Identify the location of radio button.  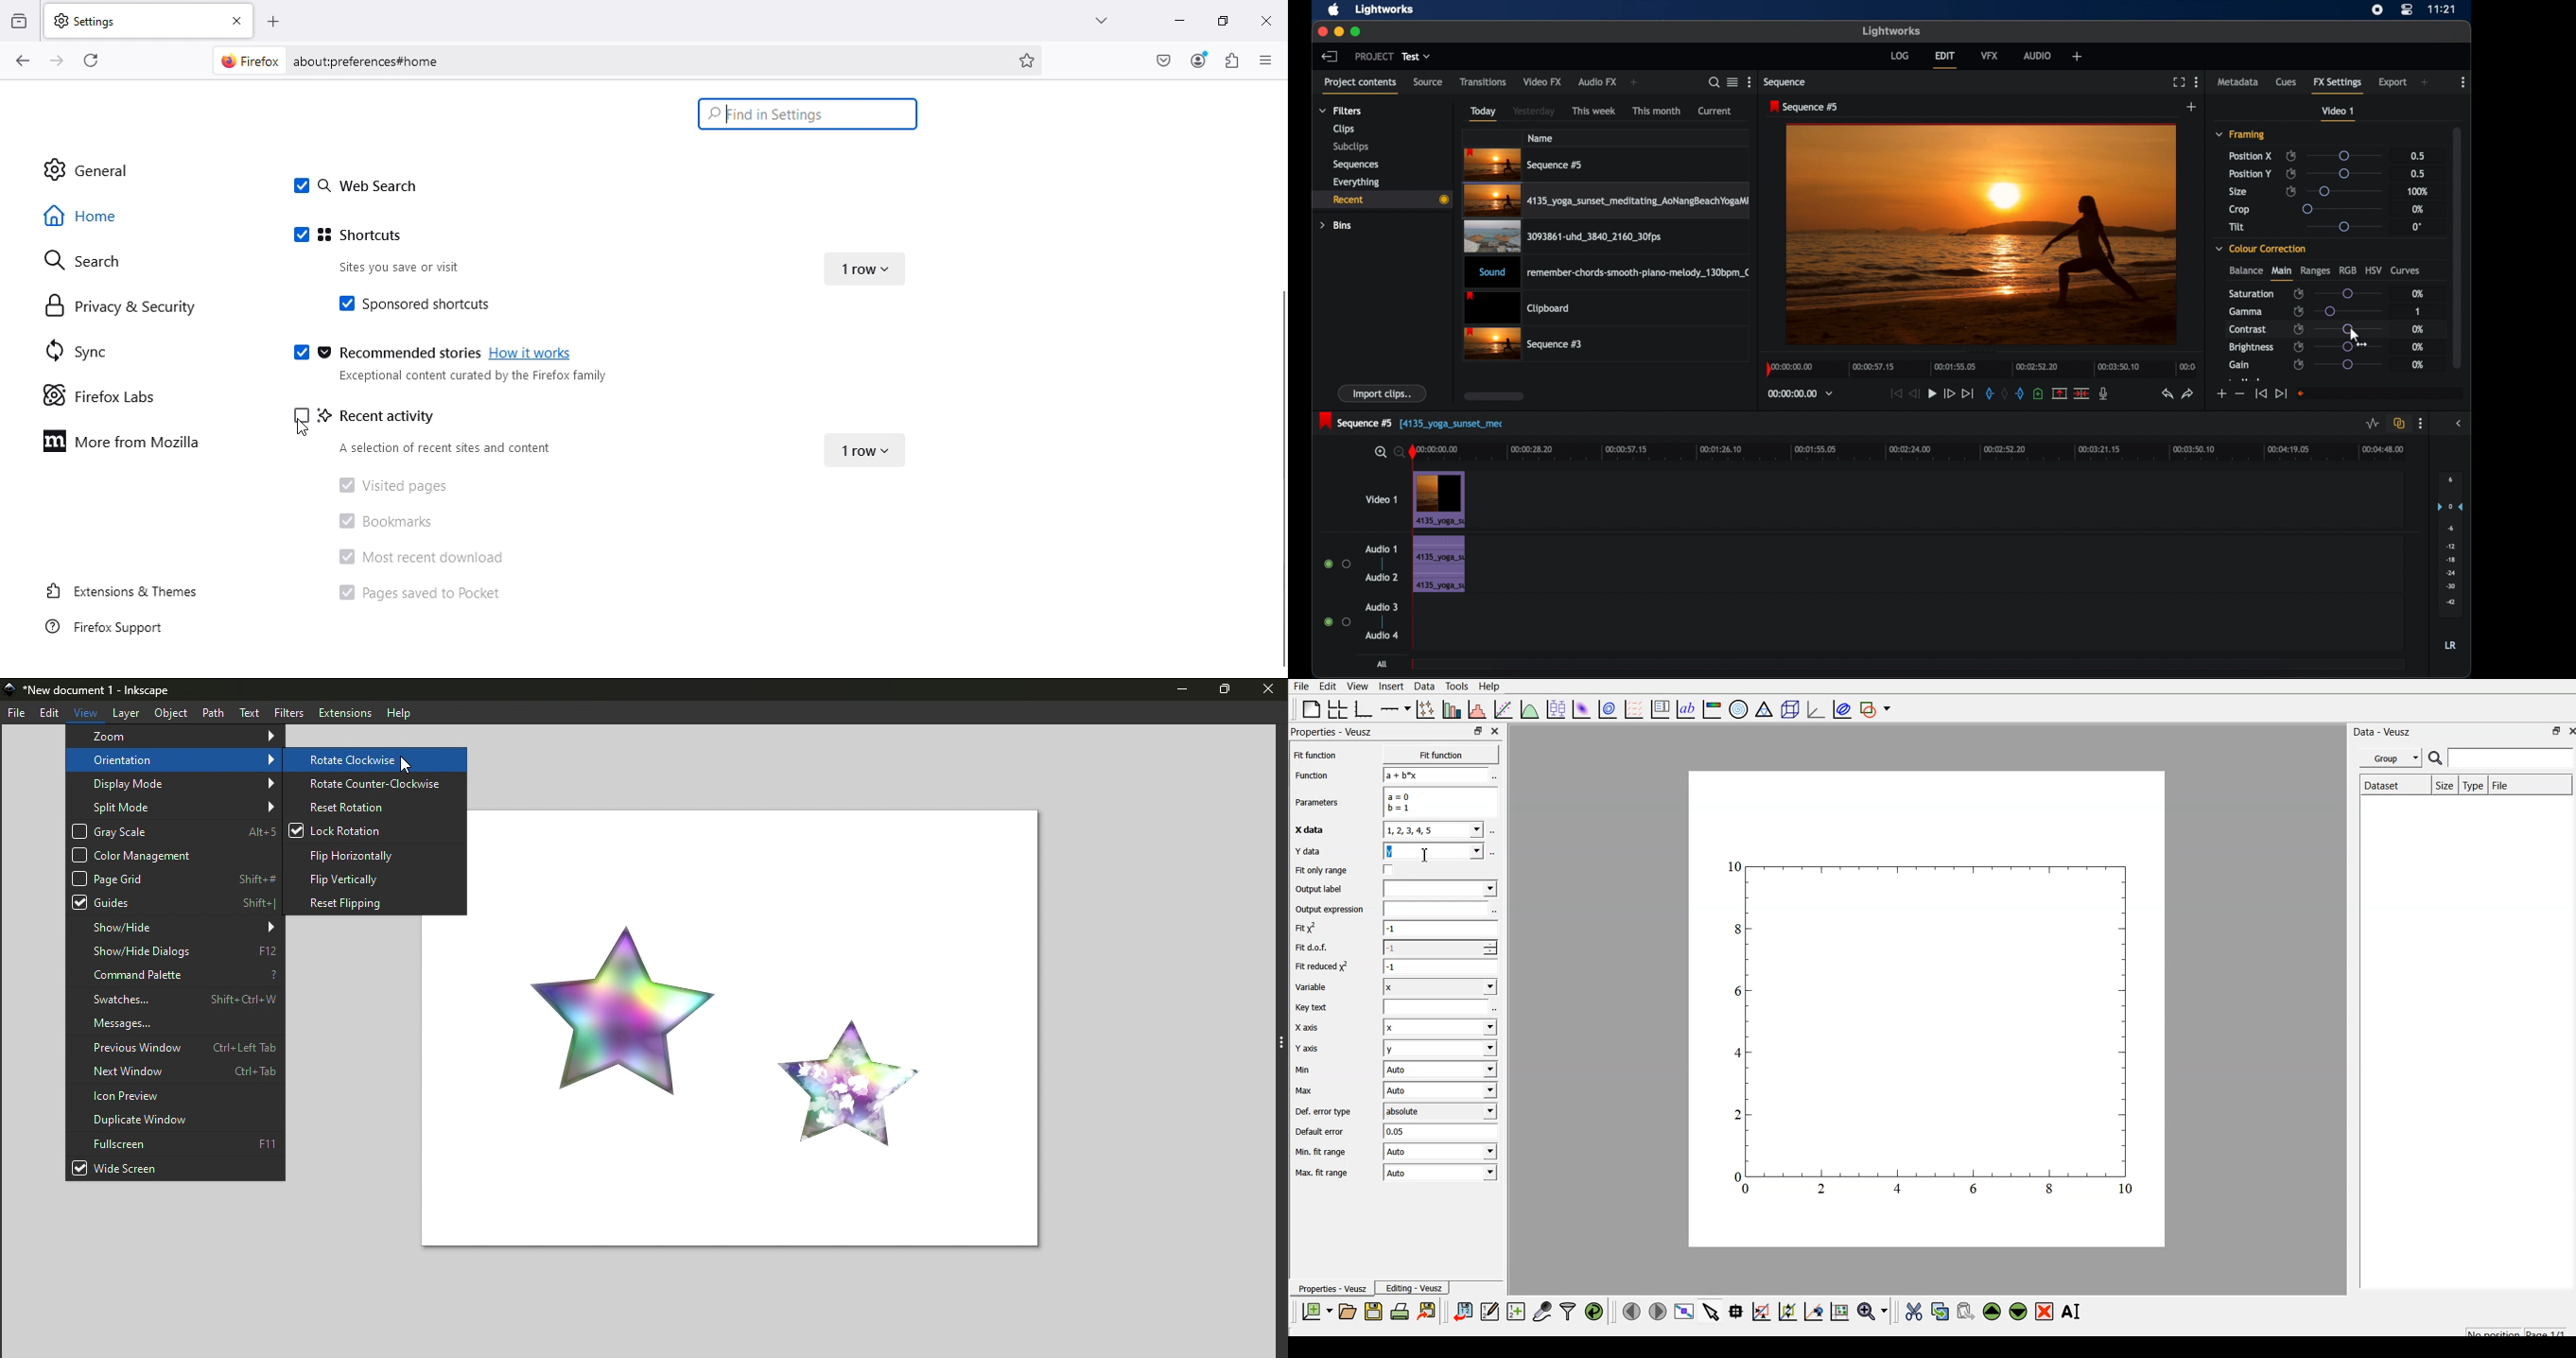
(1337, 621).